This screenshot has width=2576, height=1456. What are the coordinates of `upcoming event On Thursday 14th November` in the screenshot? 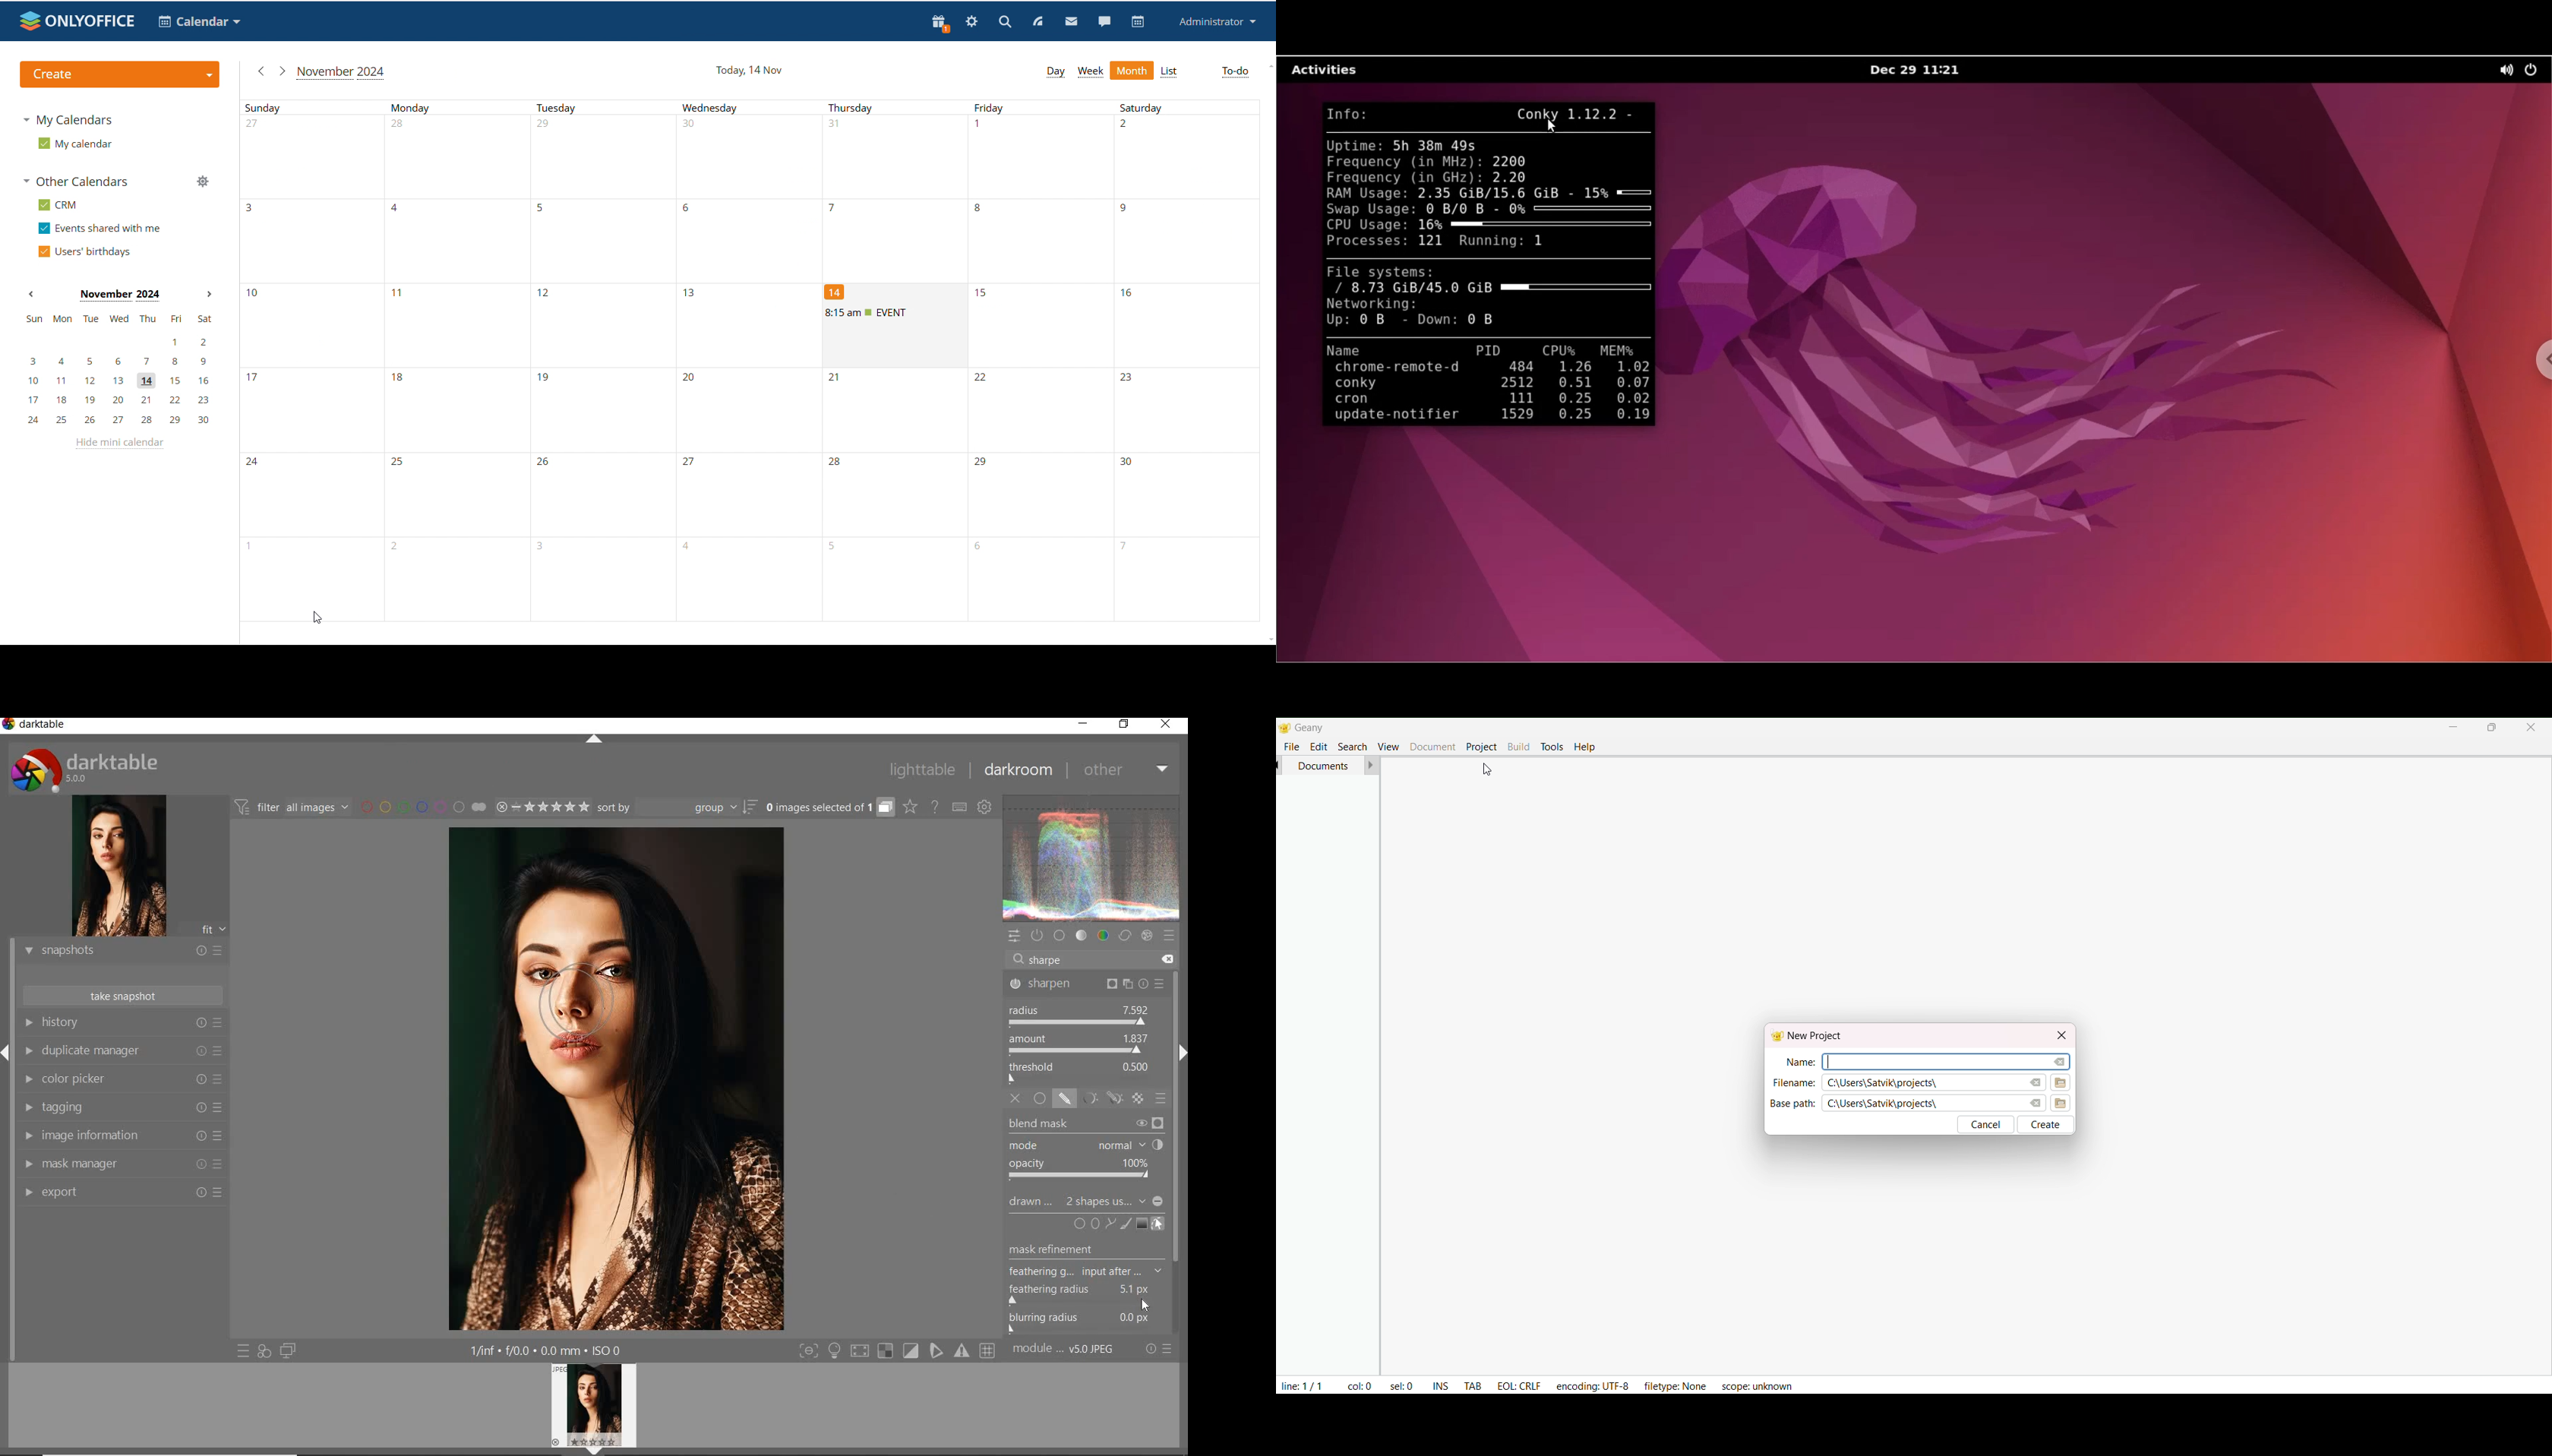 It's located at (895, 313).